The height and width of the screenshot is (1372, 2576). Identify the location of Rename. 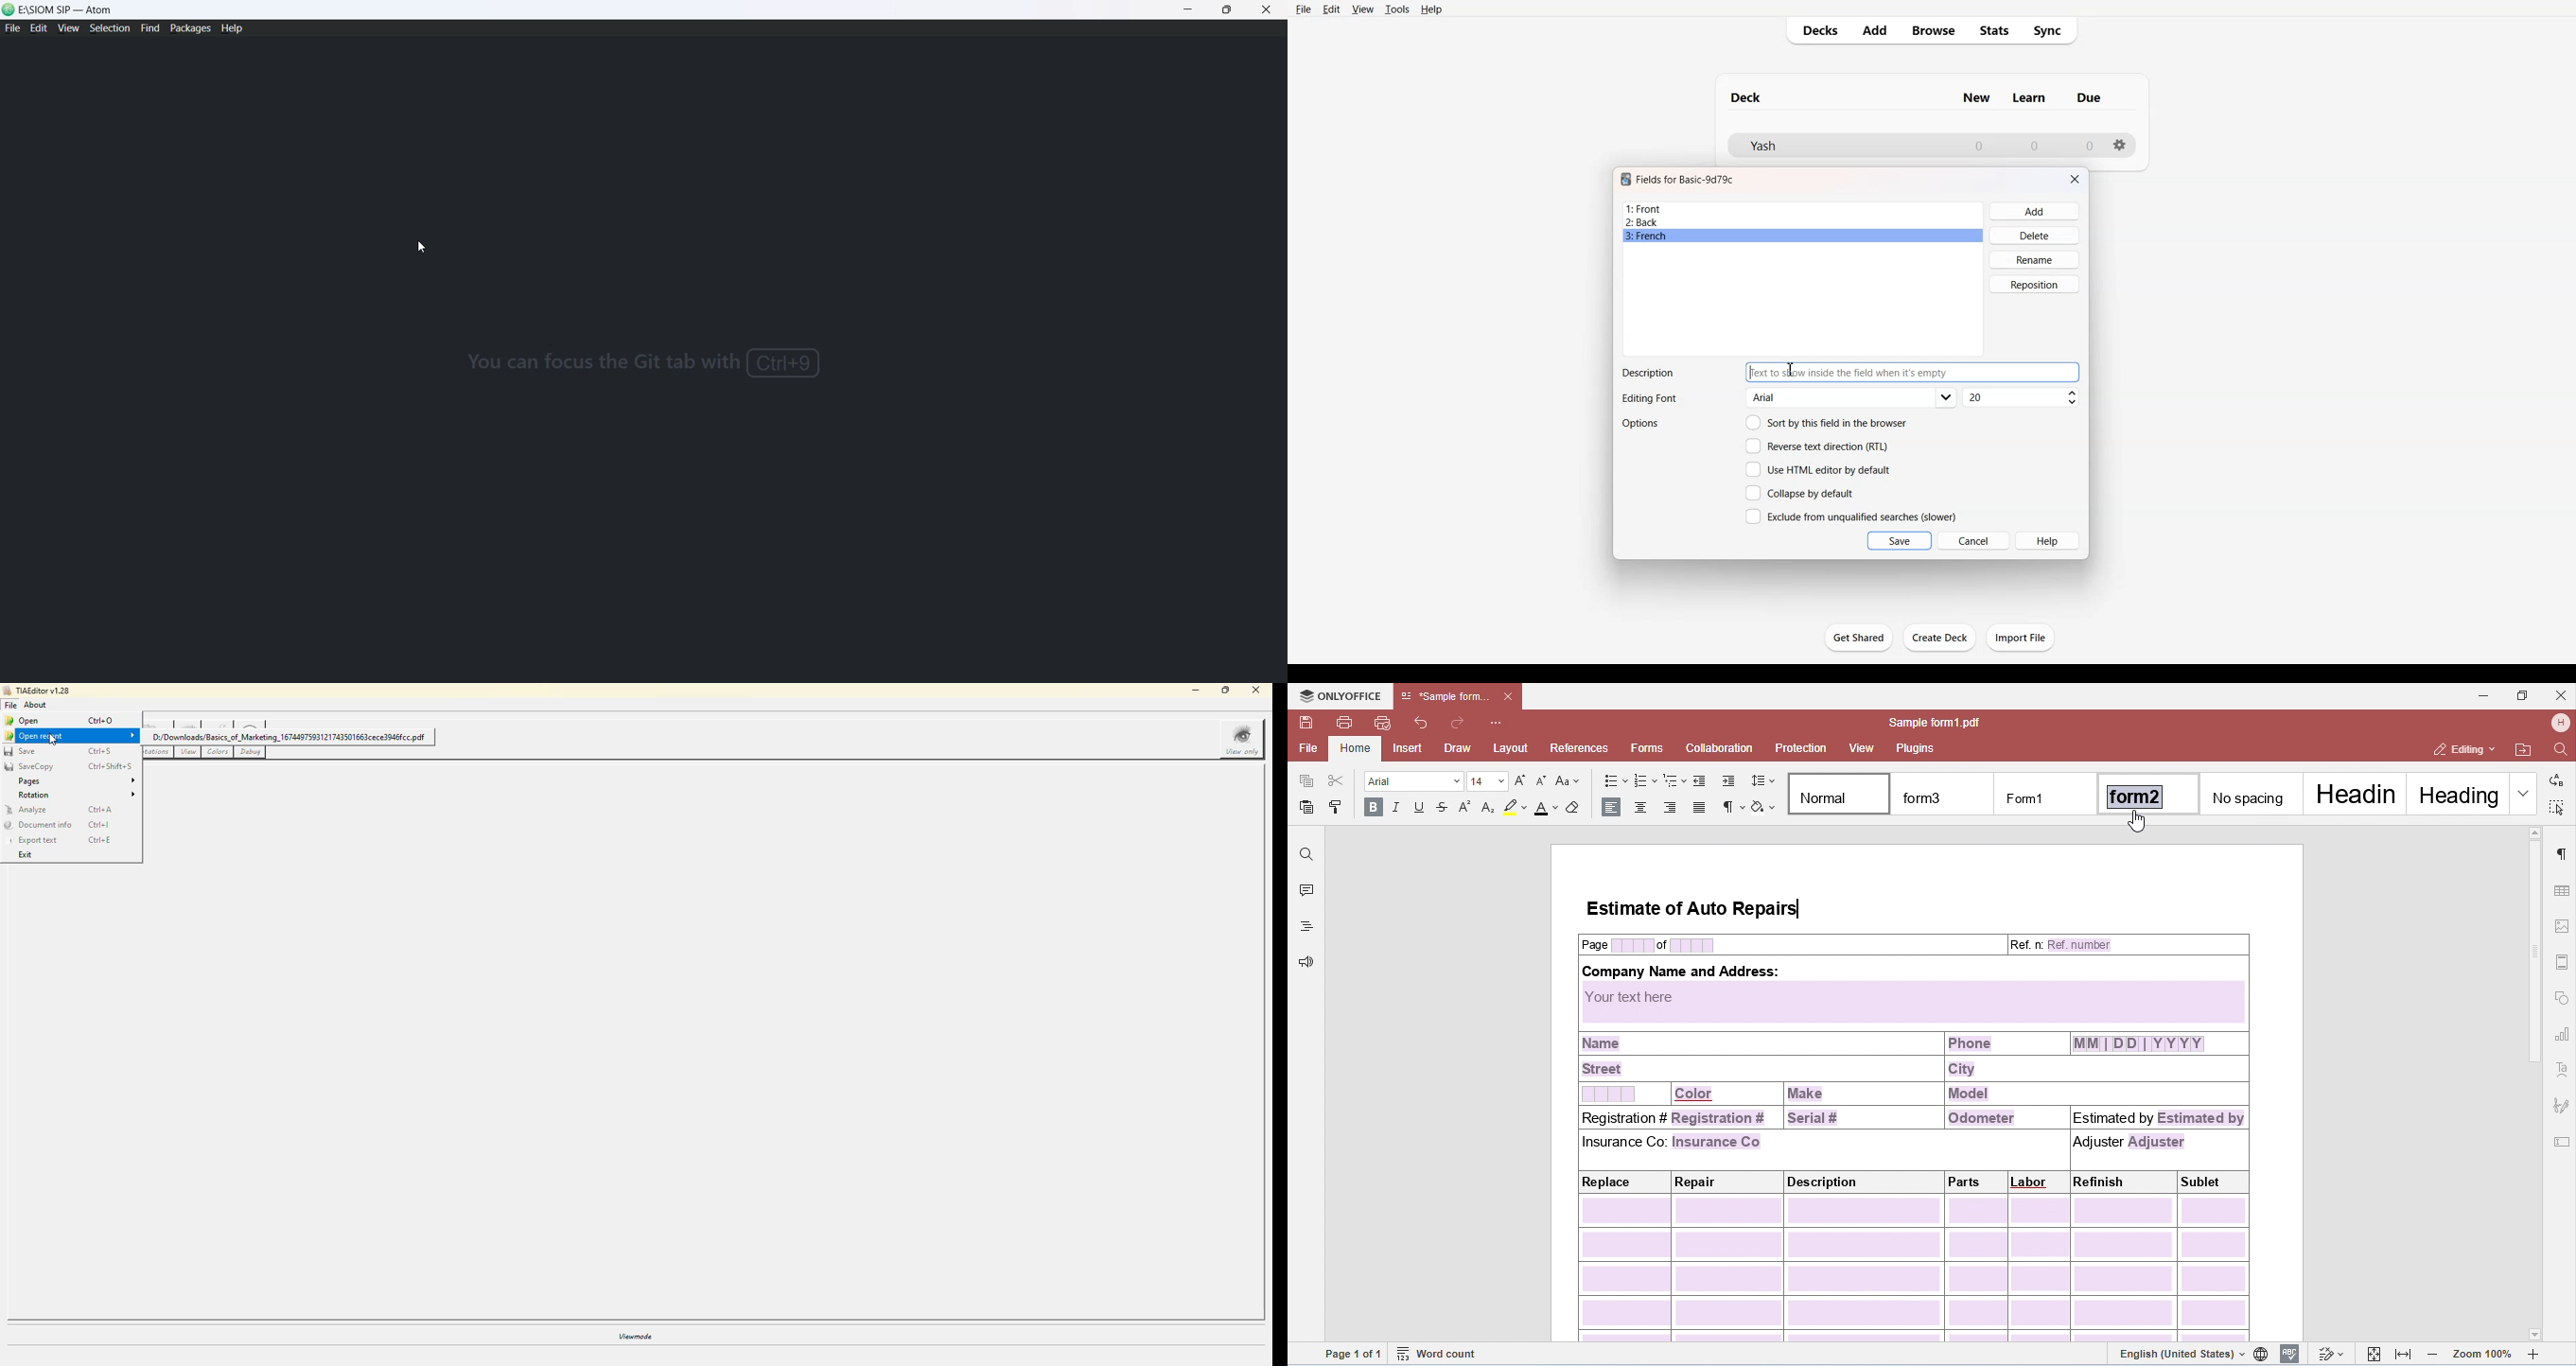
(2035, 260).